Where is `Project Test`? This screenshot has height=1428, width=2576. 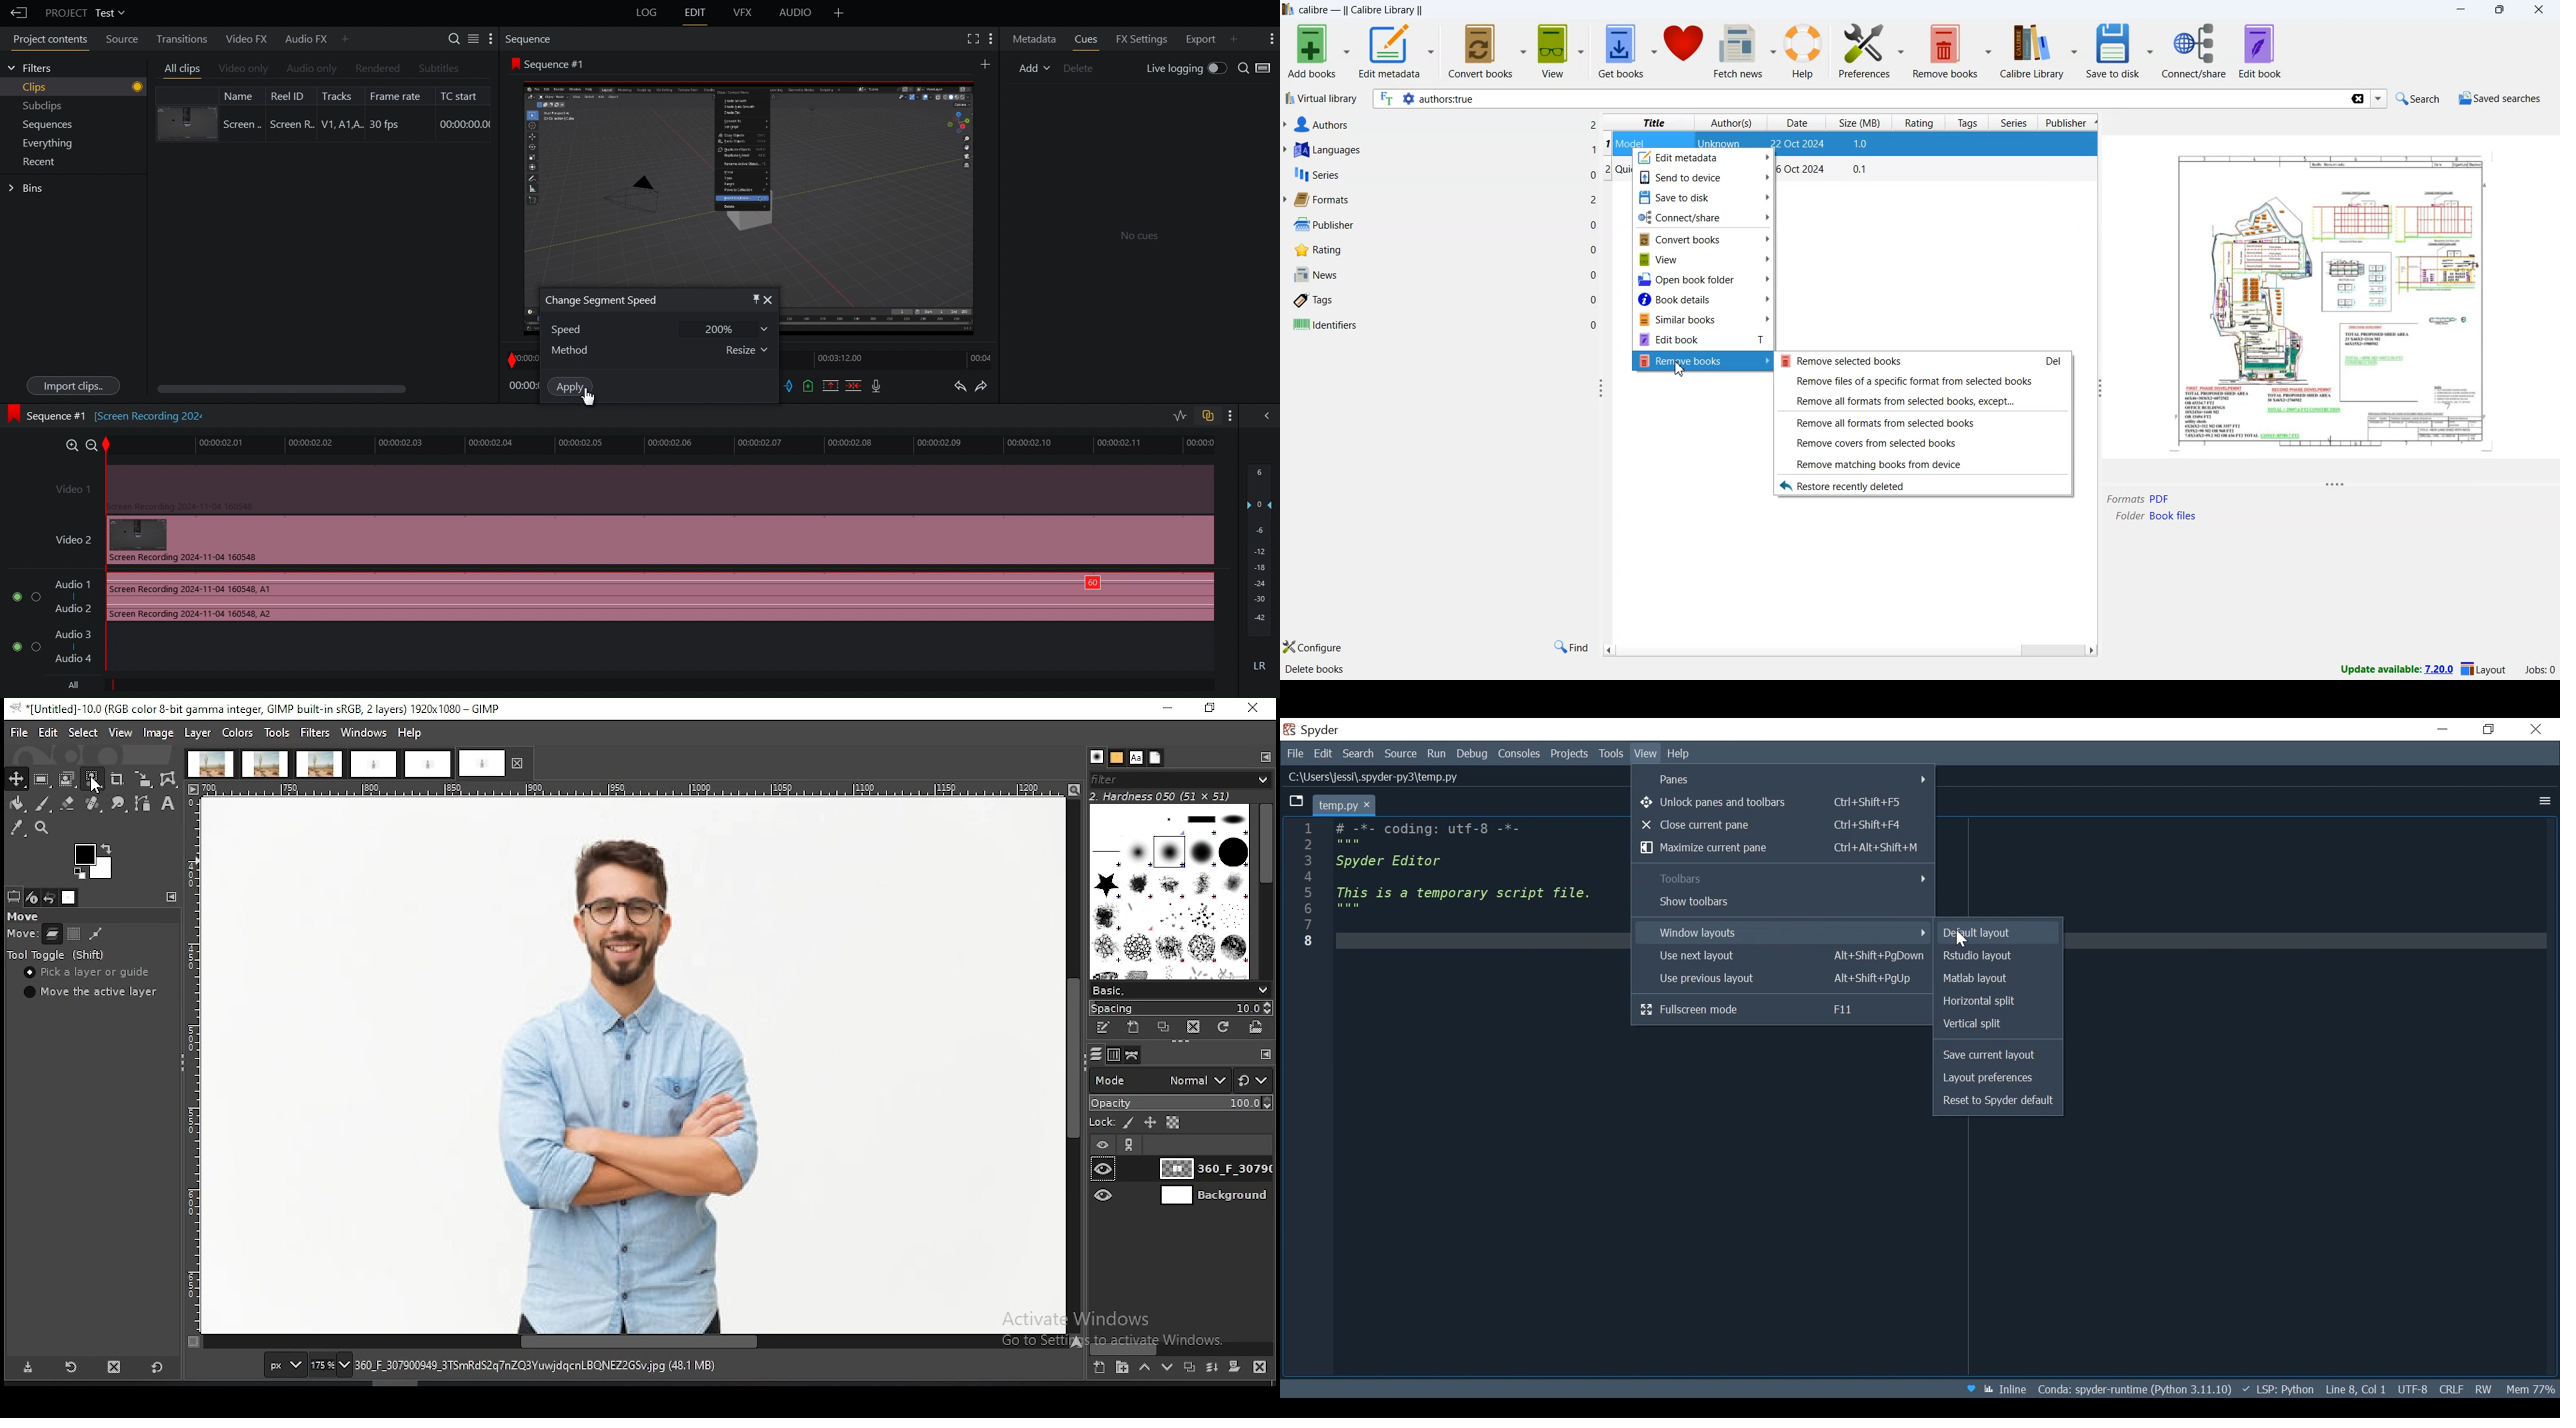 Project Test is located at coordinates (84, 13).